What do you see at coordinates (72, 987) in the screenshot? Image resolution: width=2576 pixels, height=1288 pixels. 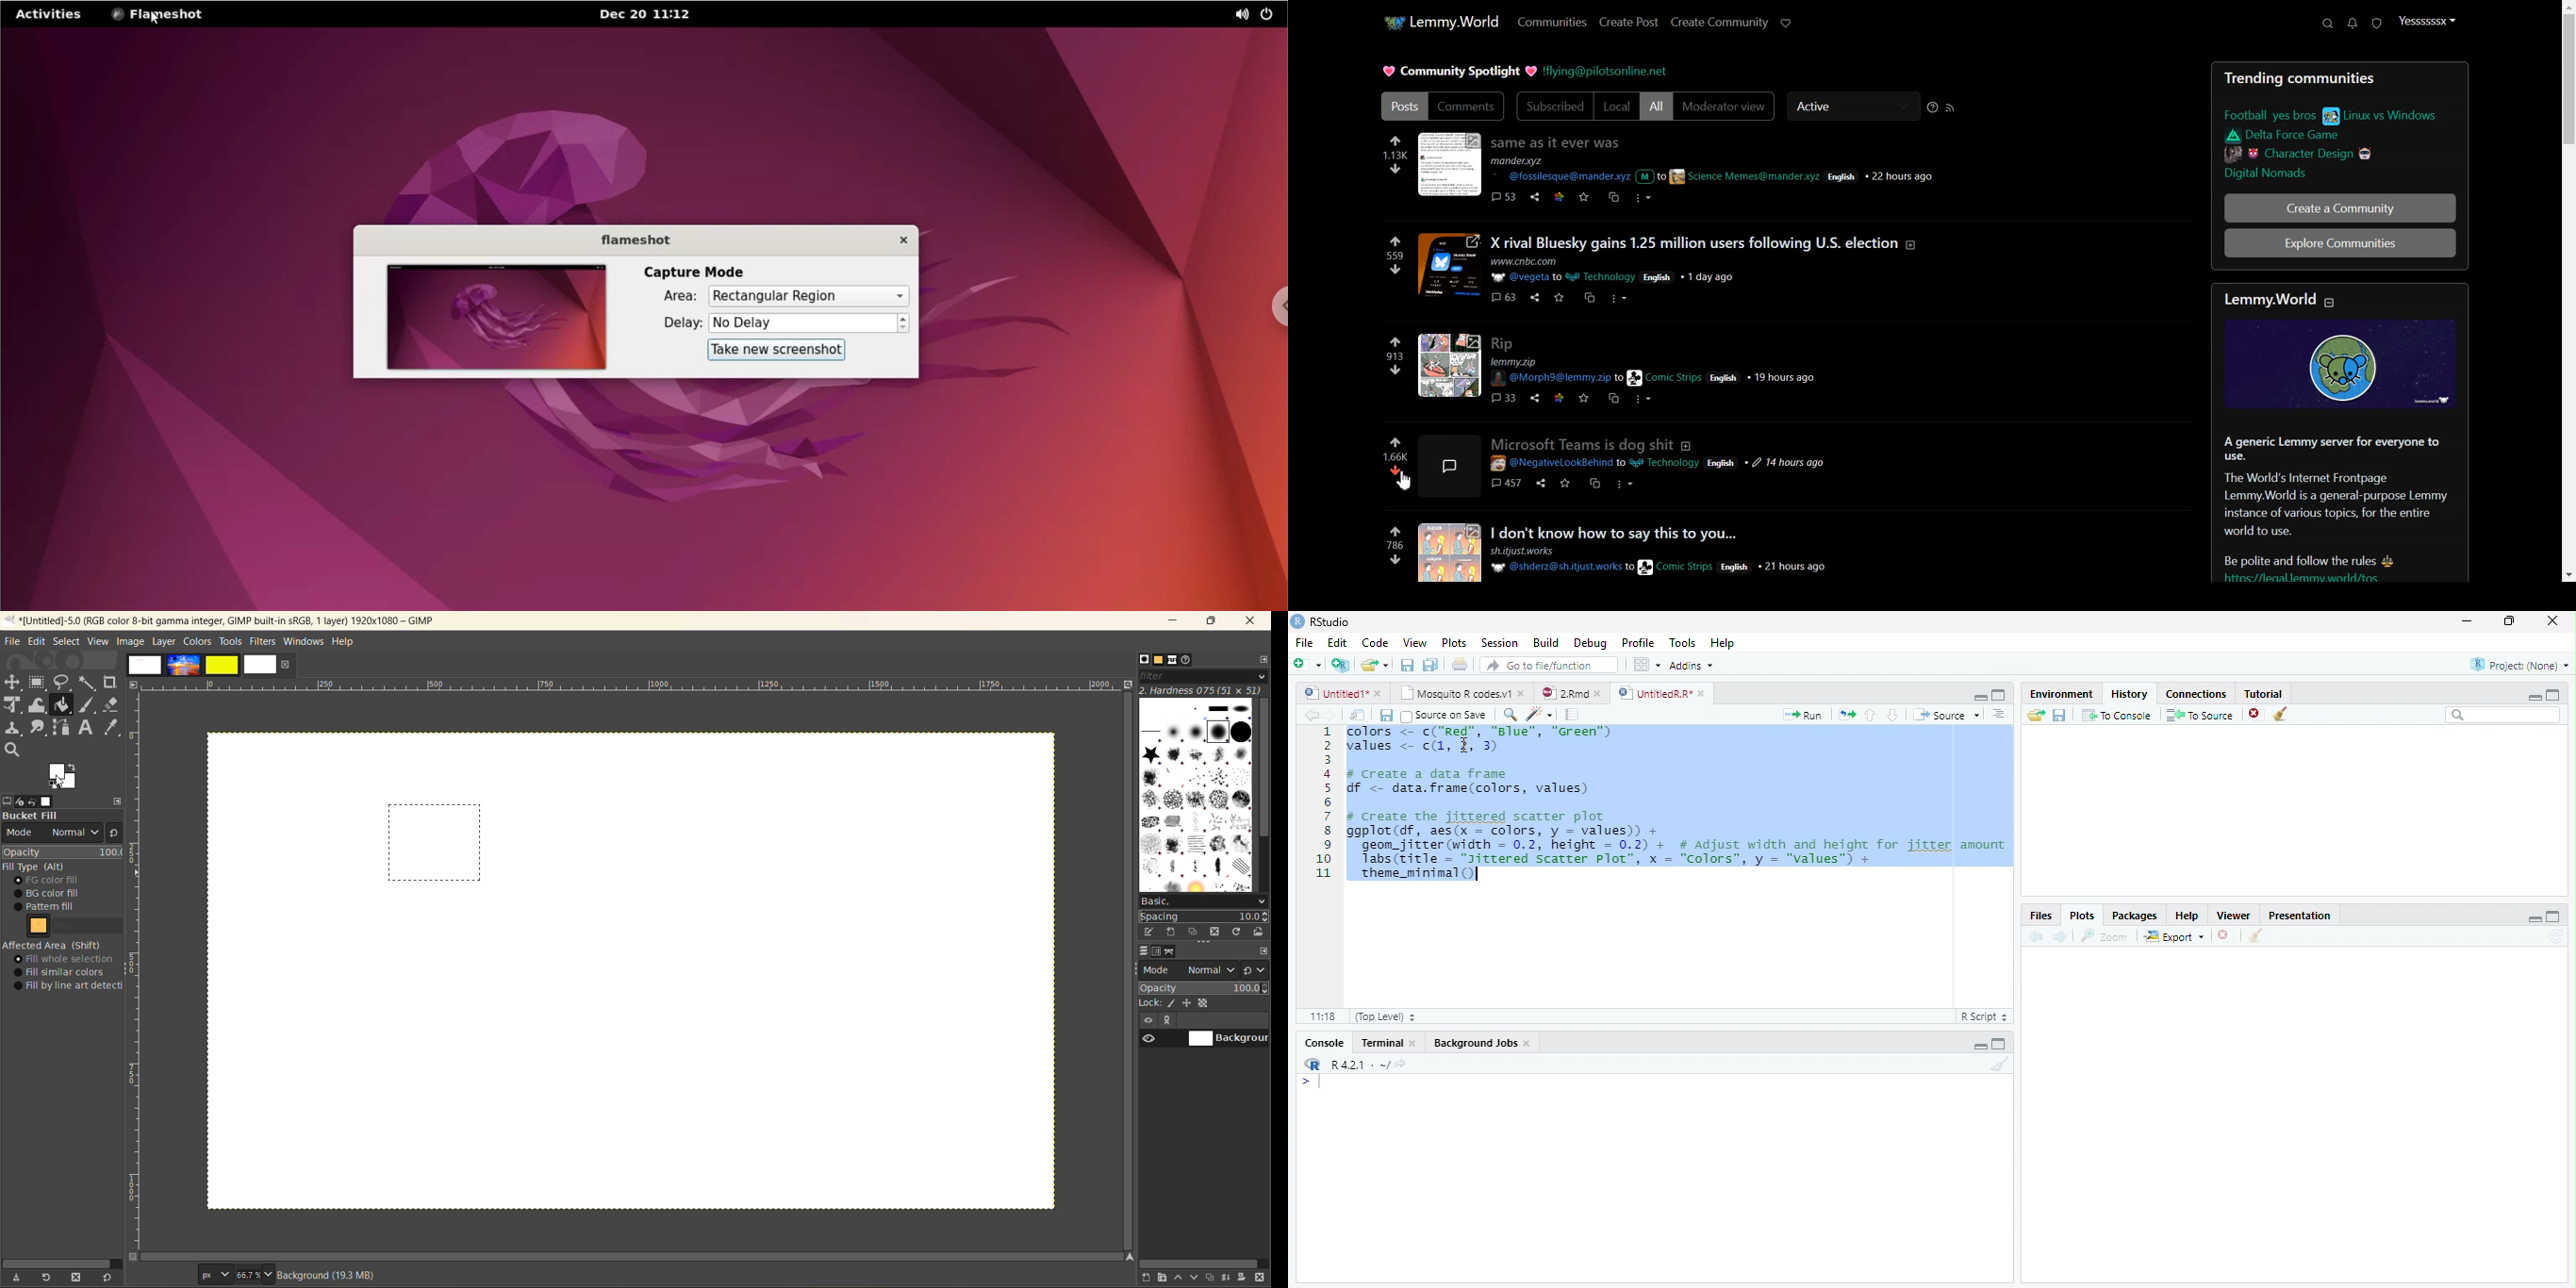 I see `fill by line art detection` at bounding box center [72, 987].